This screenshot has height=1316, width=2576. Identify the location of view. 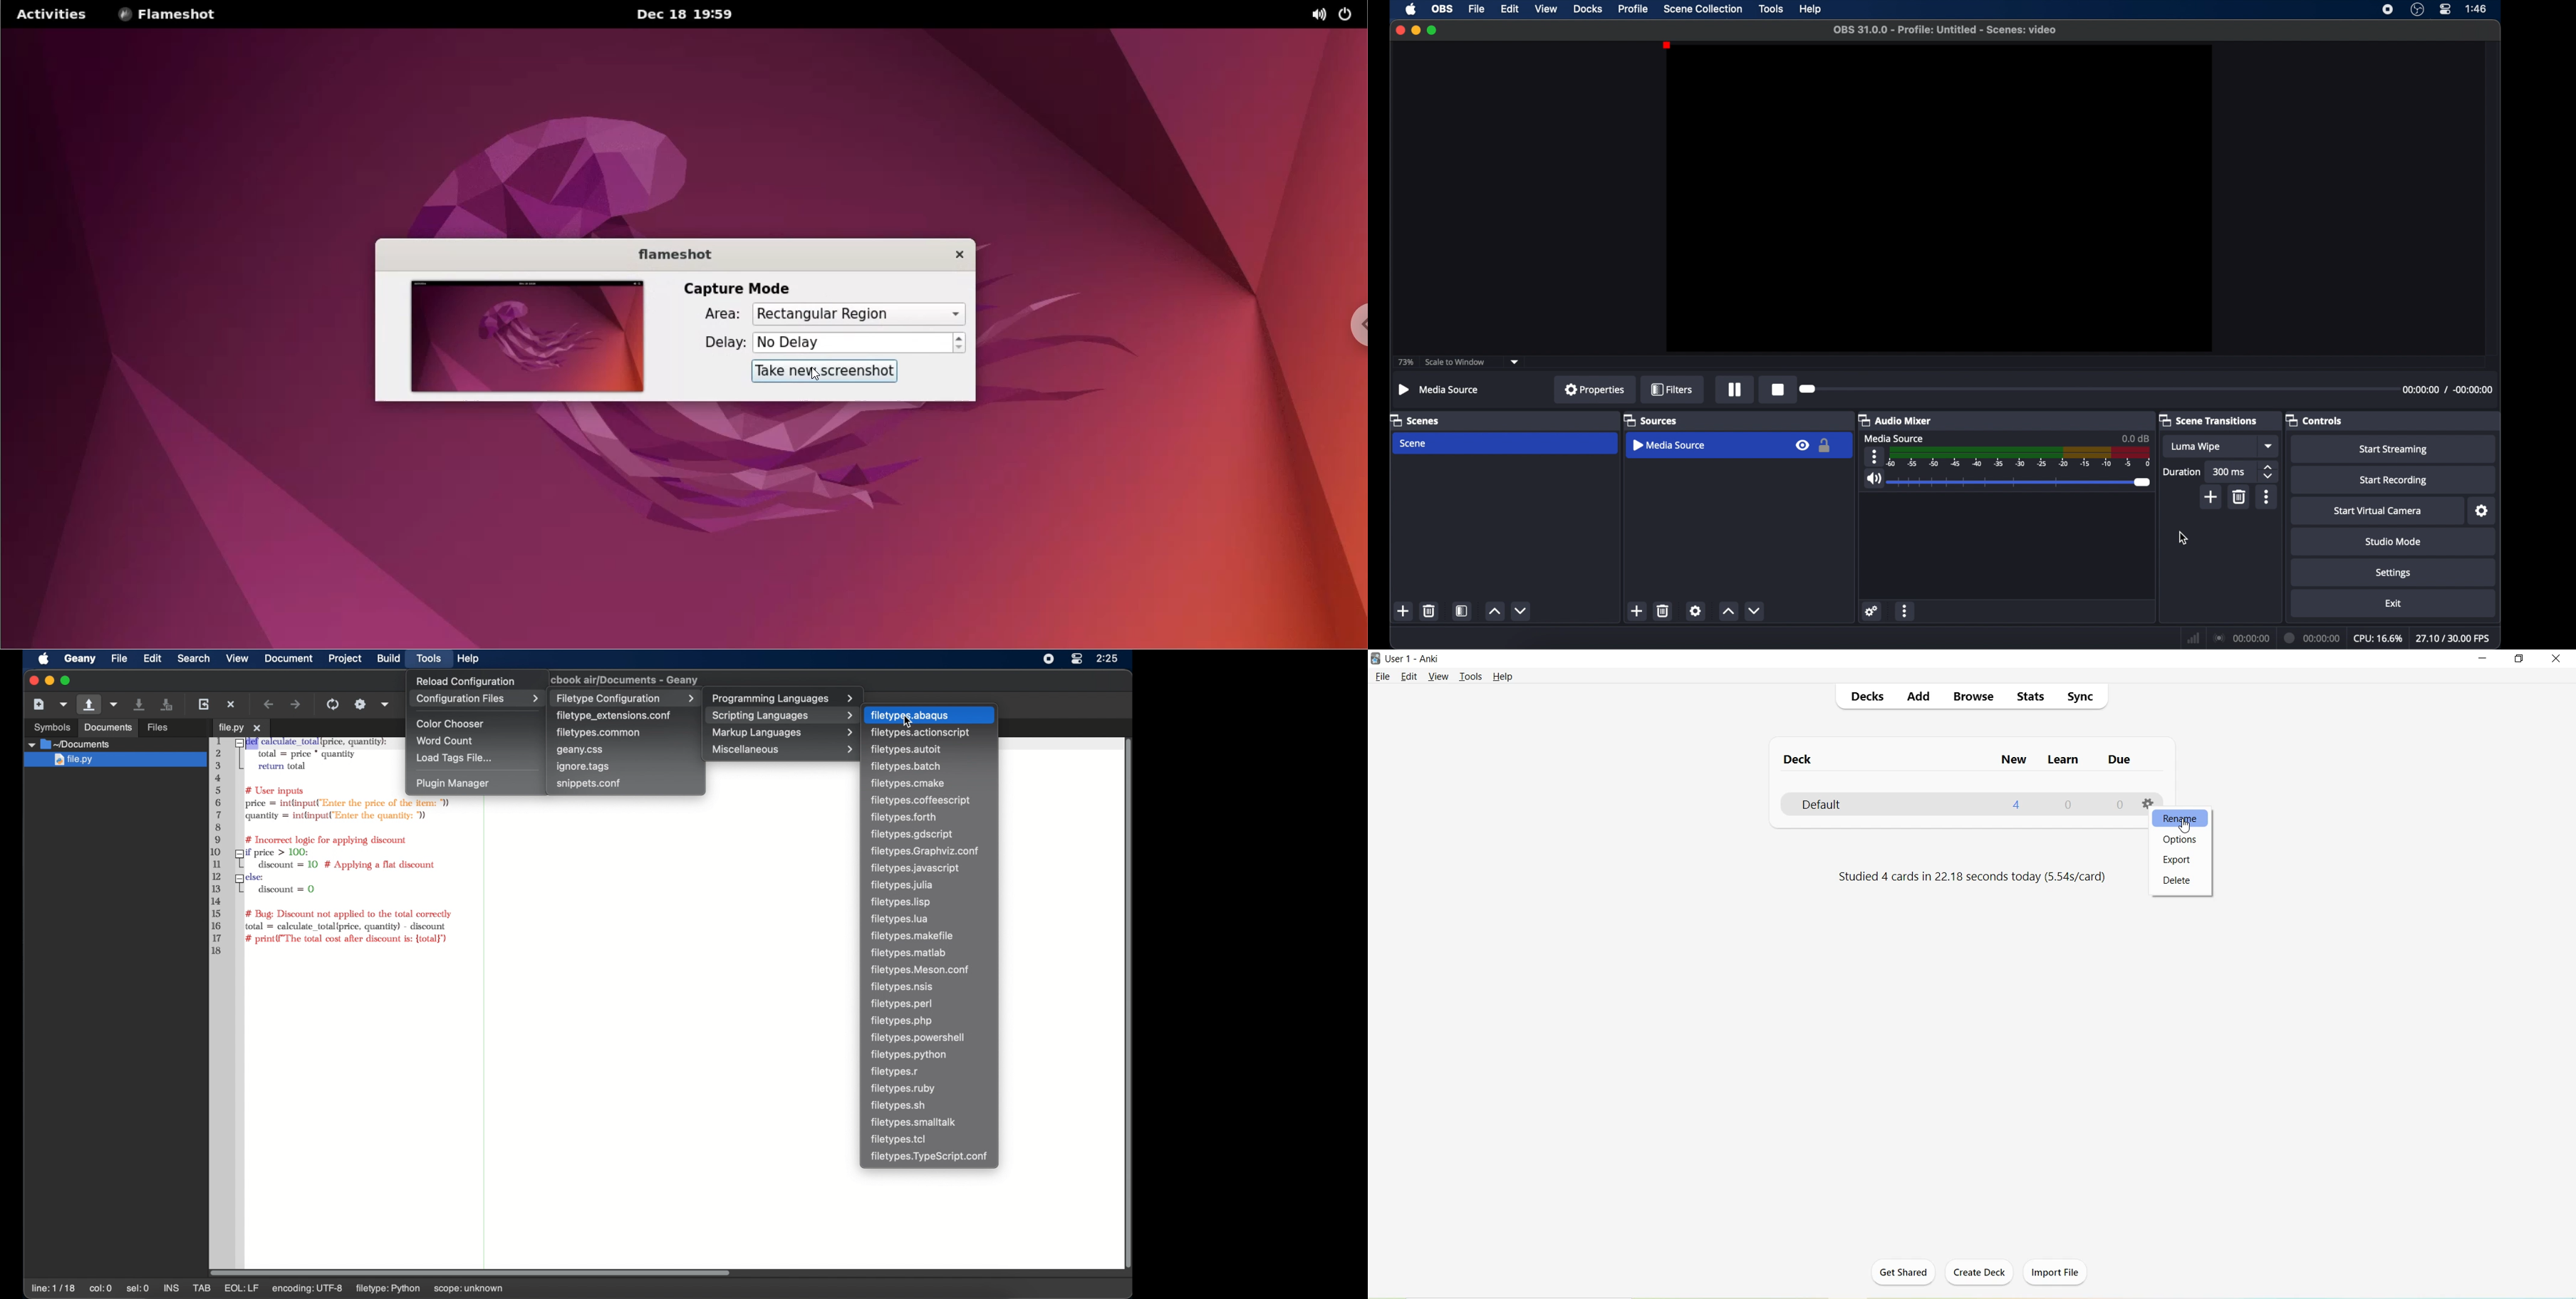
(1546, 8).